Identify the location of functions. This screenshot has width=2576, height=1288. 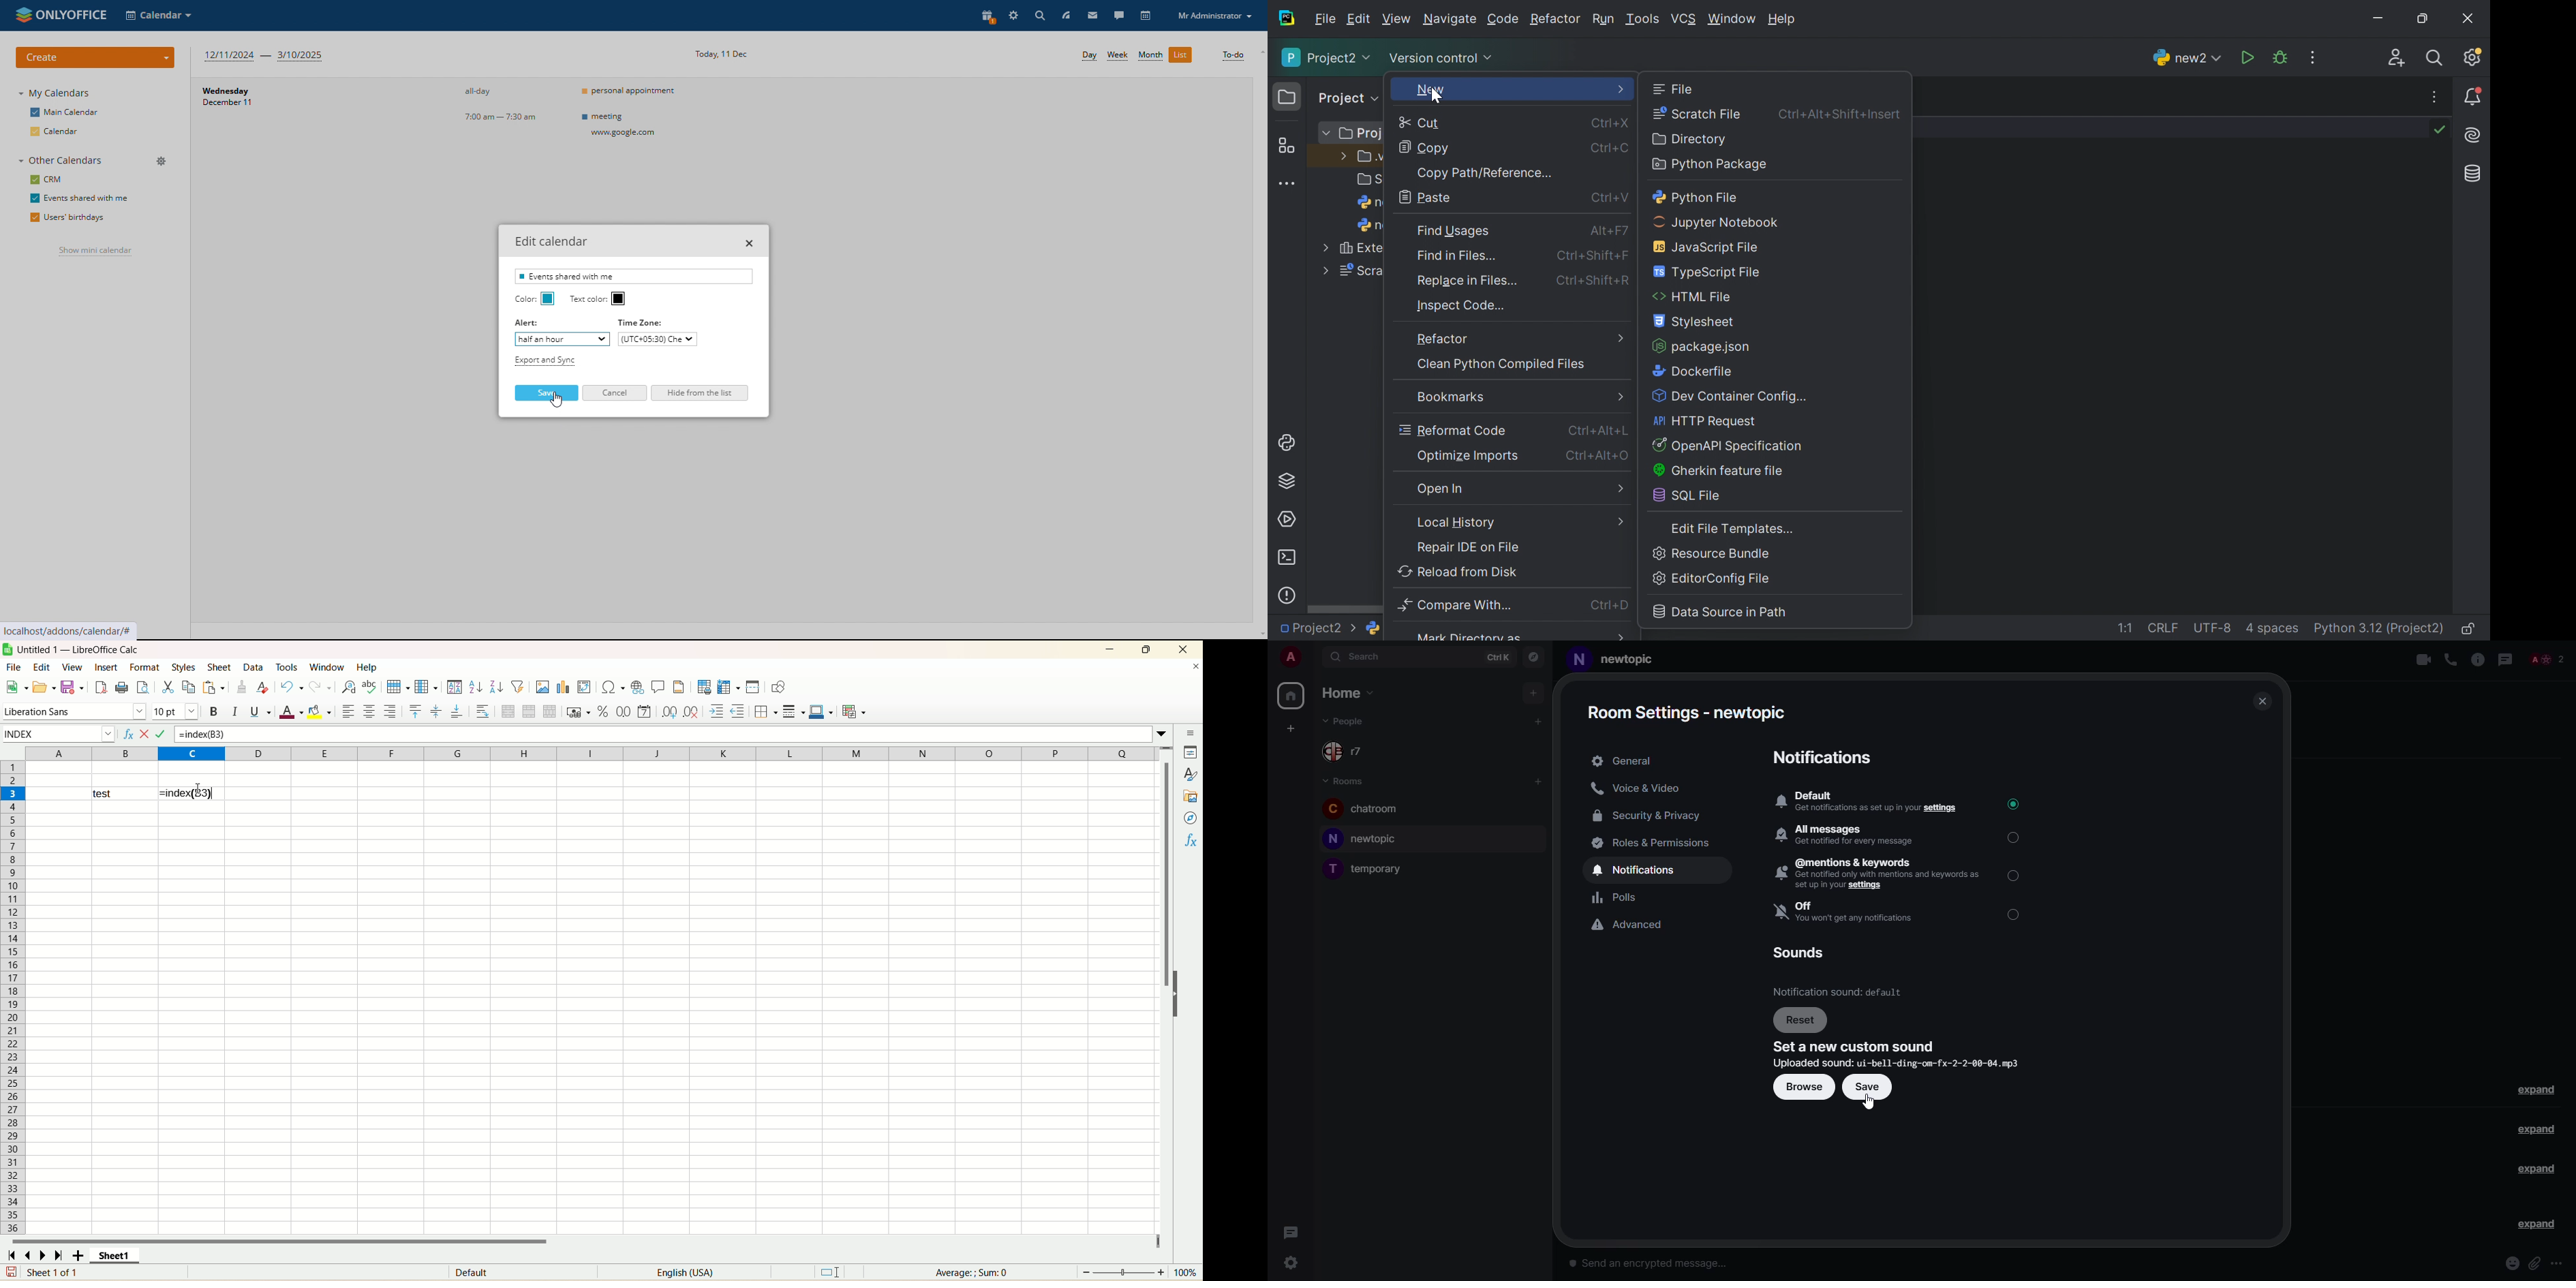
(1190, 840).